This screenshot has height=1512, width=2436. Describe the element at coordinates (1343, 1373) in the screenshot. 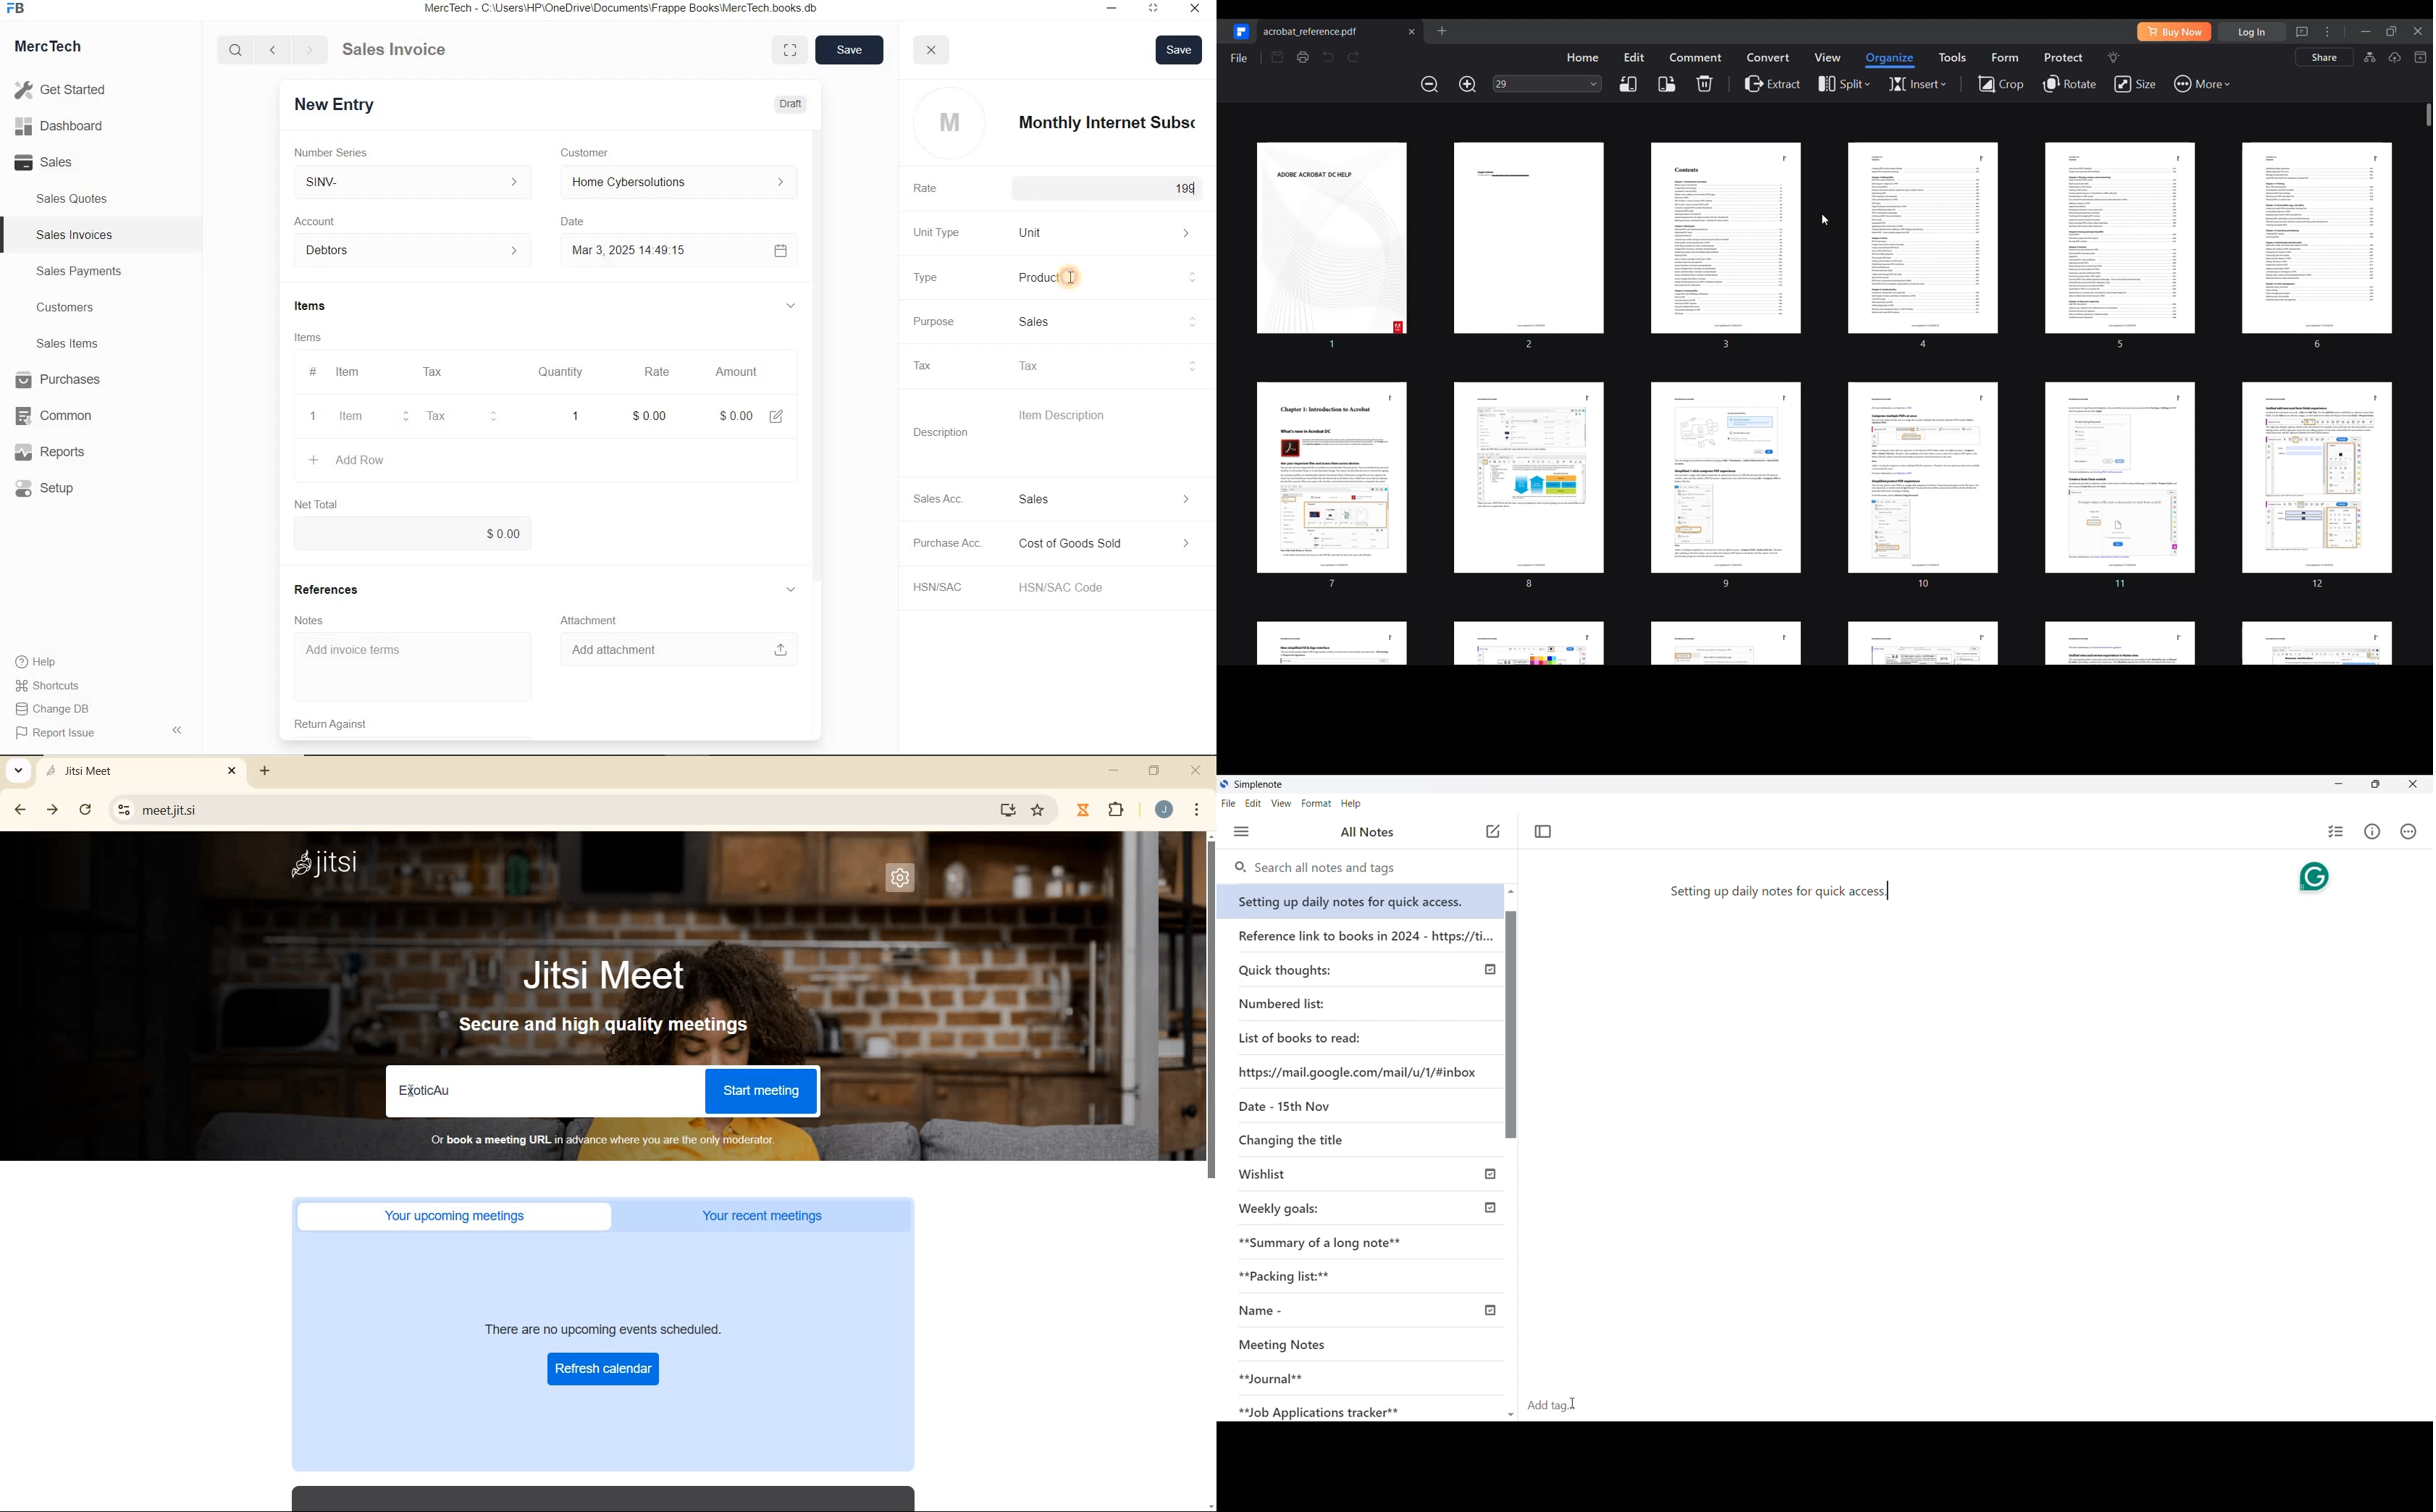

I see `Journal` at that location.